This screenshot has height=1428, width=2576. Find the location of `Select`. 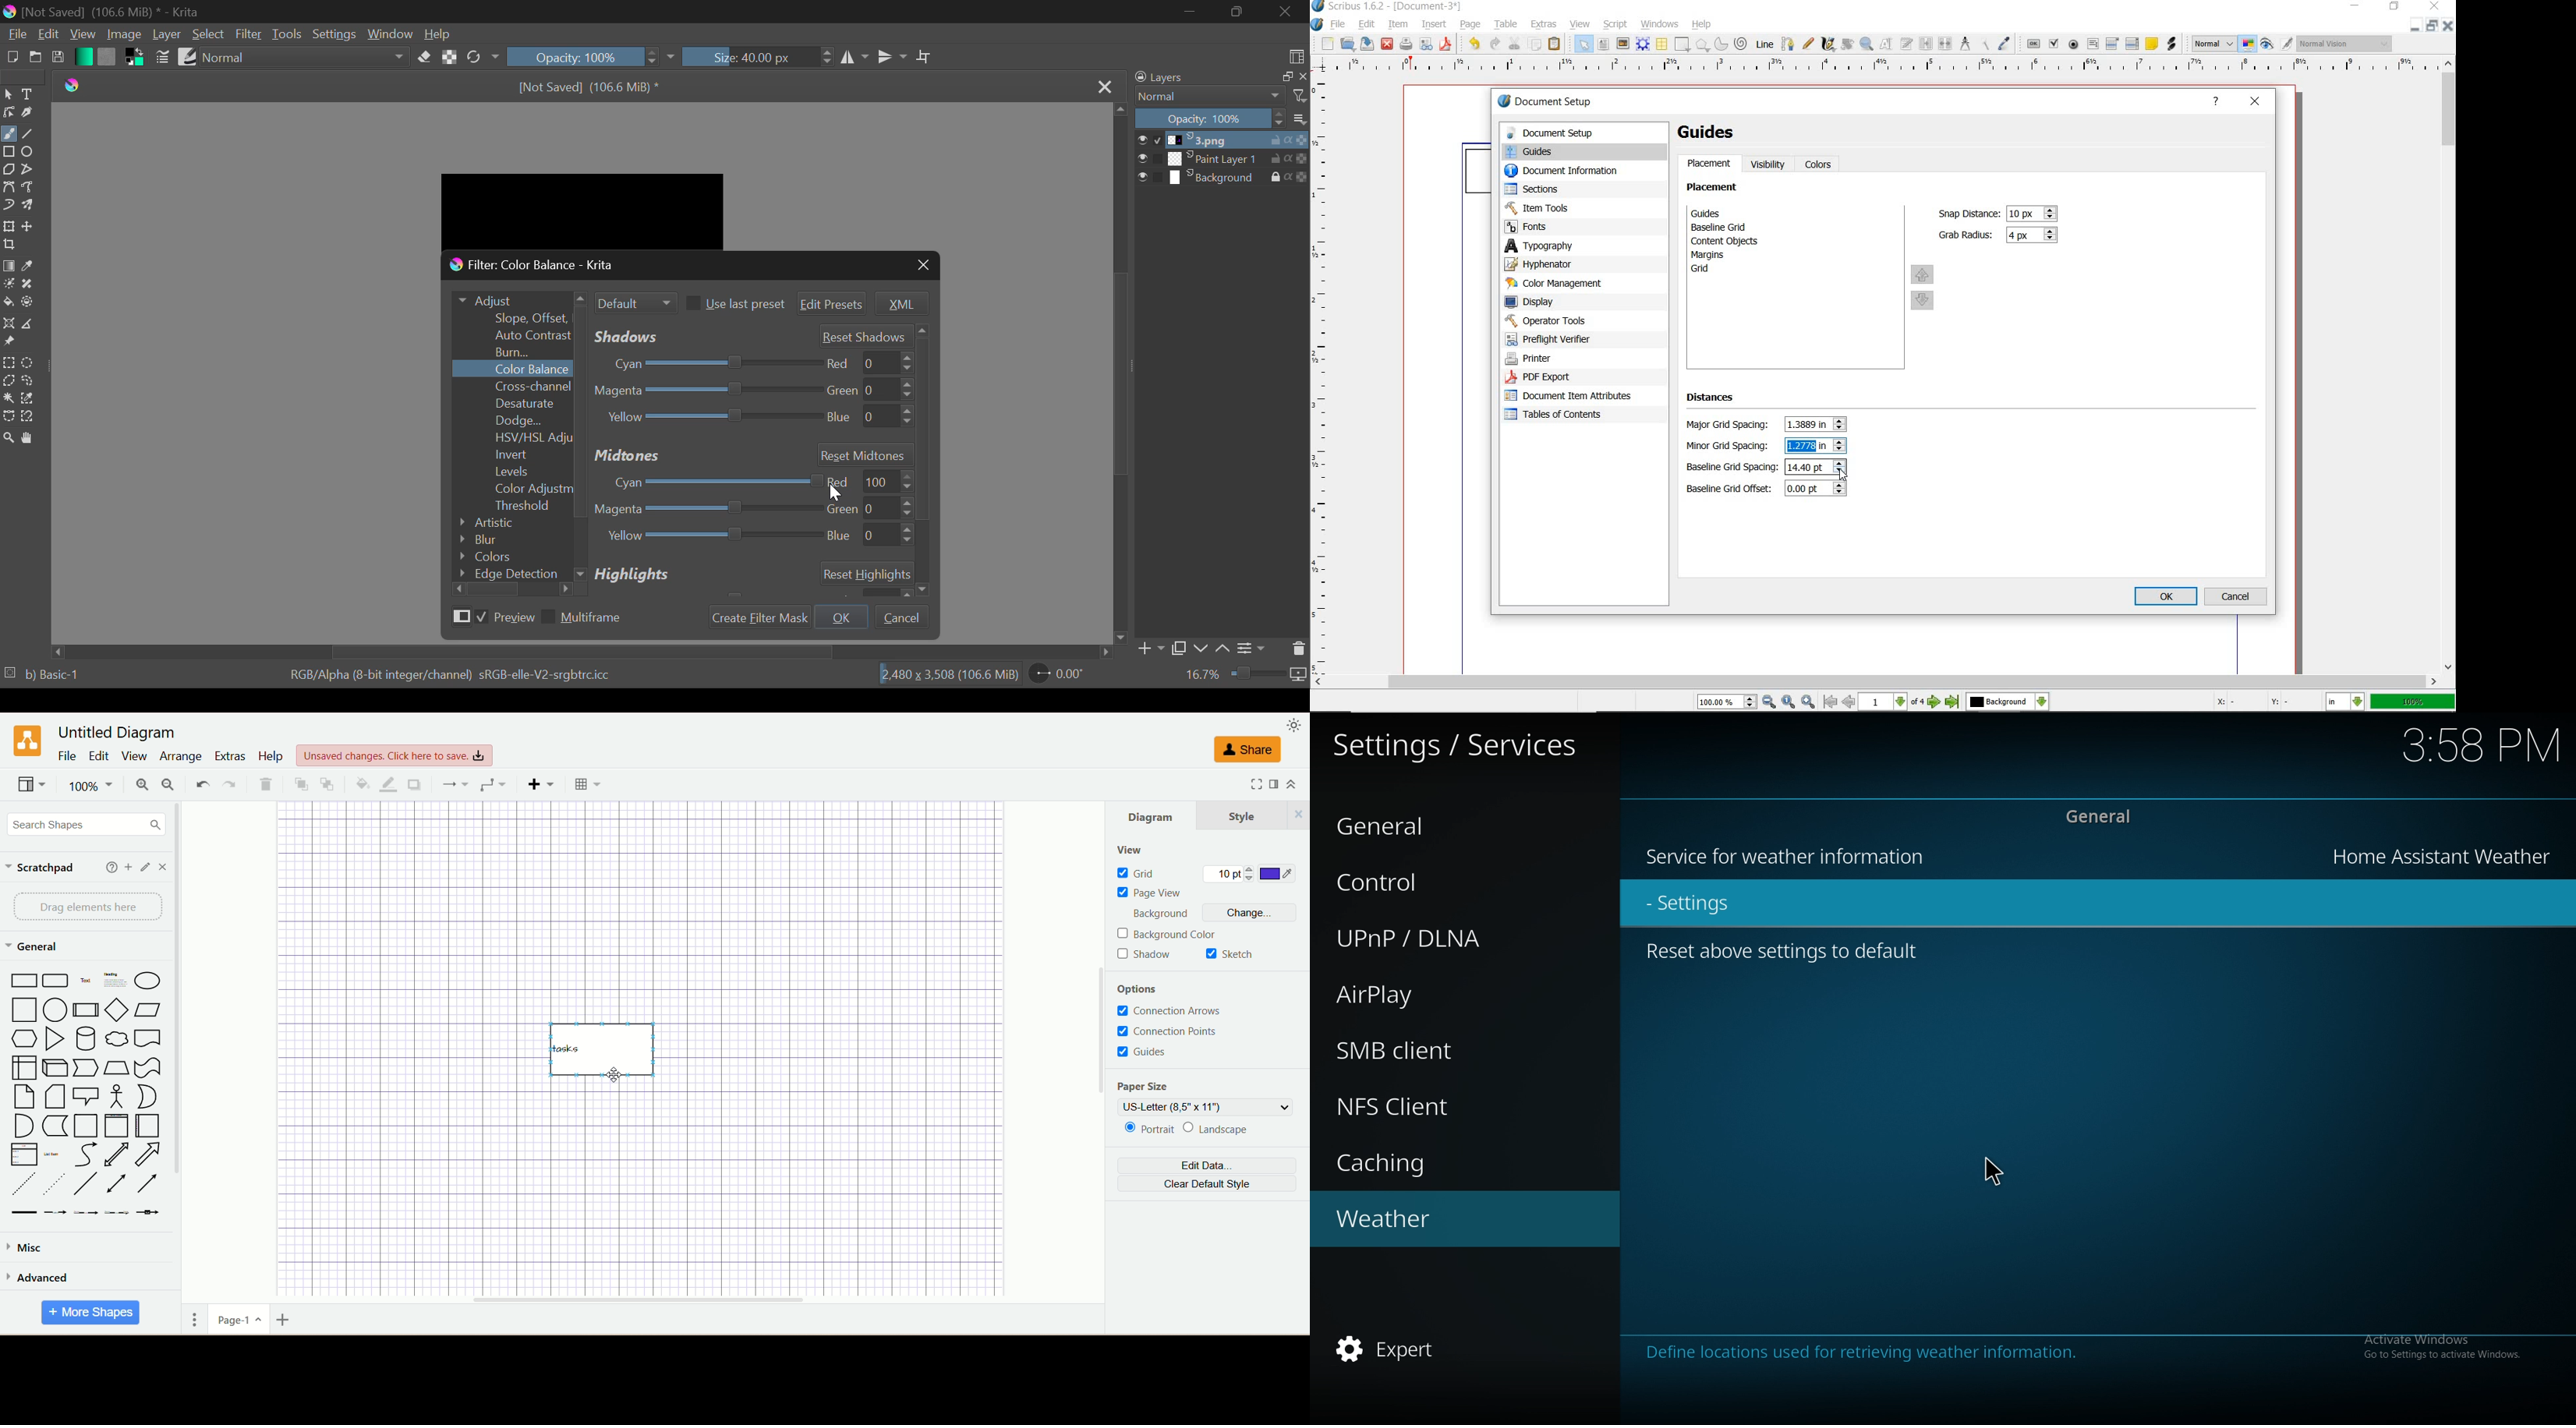

Select is located at coordinates (8, 95).